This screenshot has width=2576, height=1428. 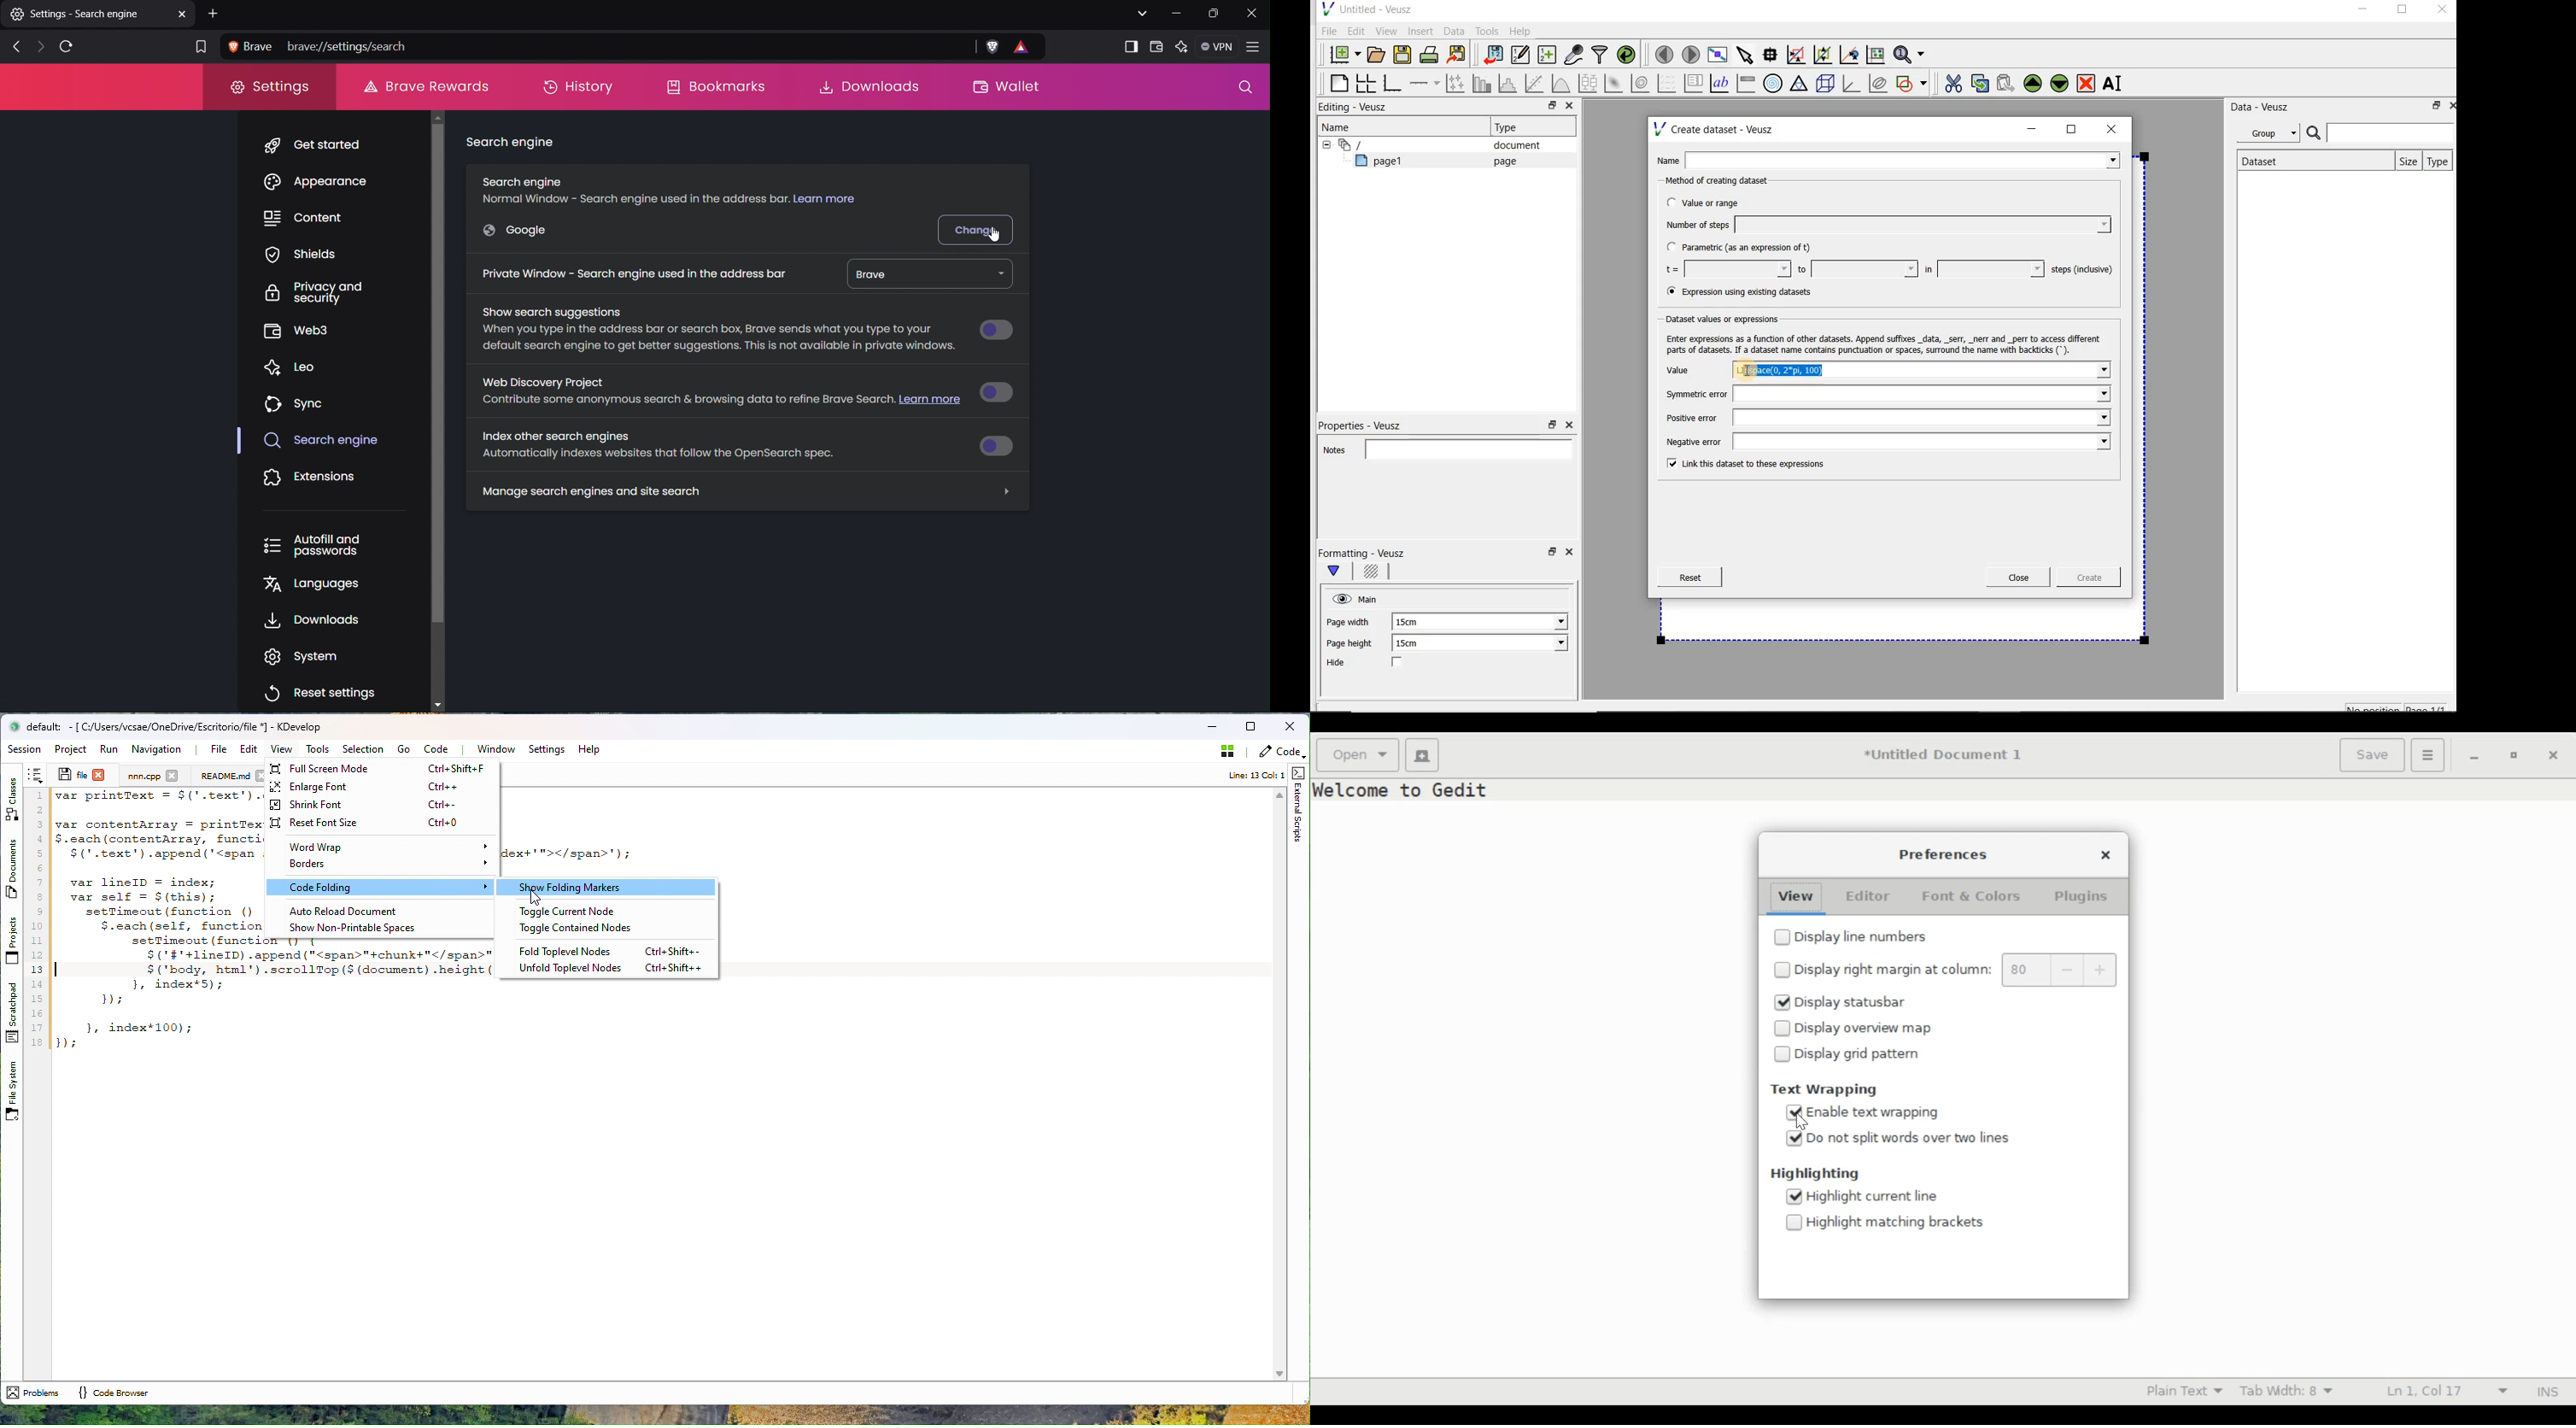 What do you see at coordinates (1550, 556) in the screenshot?
I see `restore down` at bounding box center [1550, 556].